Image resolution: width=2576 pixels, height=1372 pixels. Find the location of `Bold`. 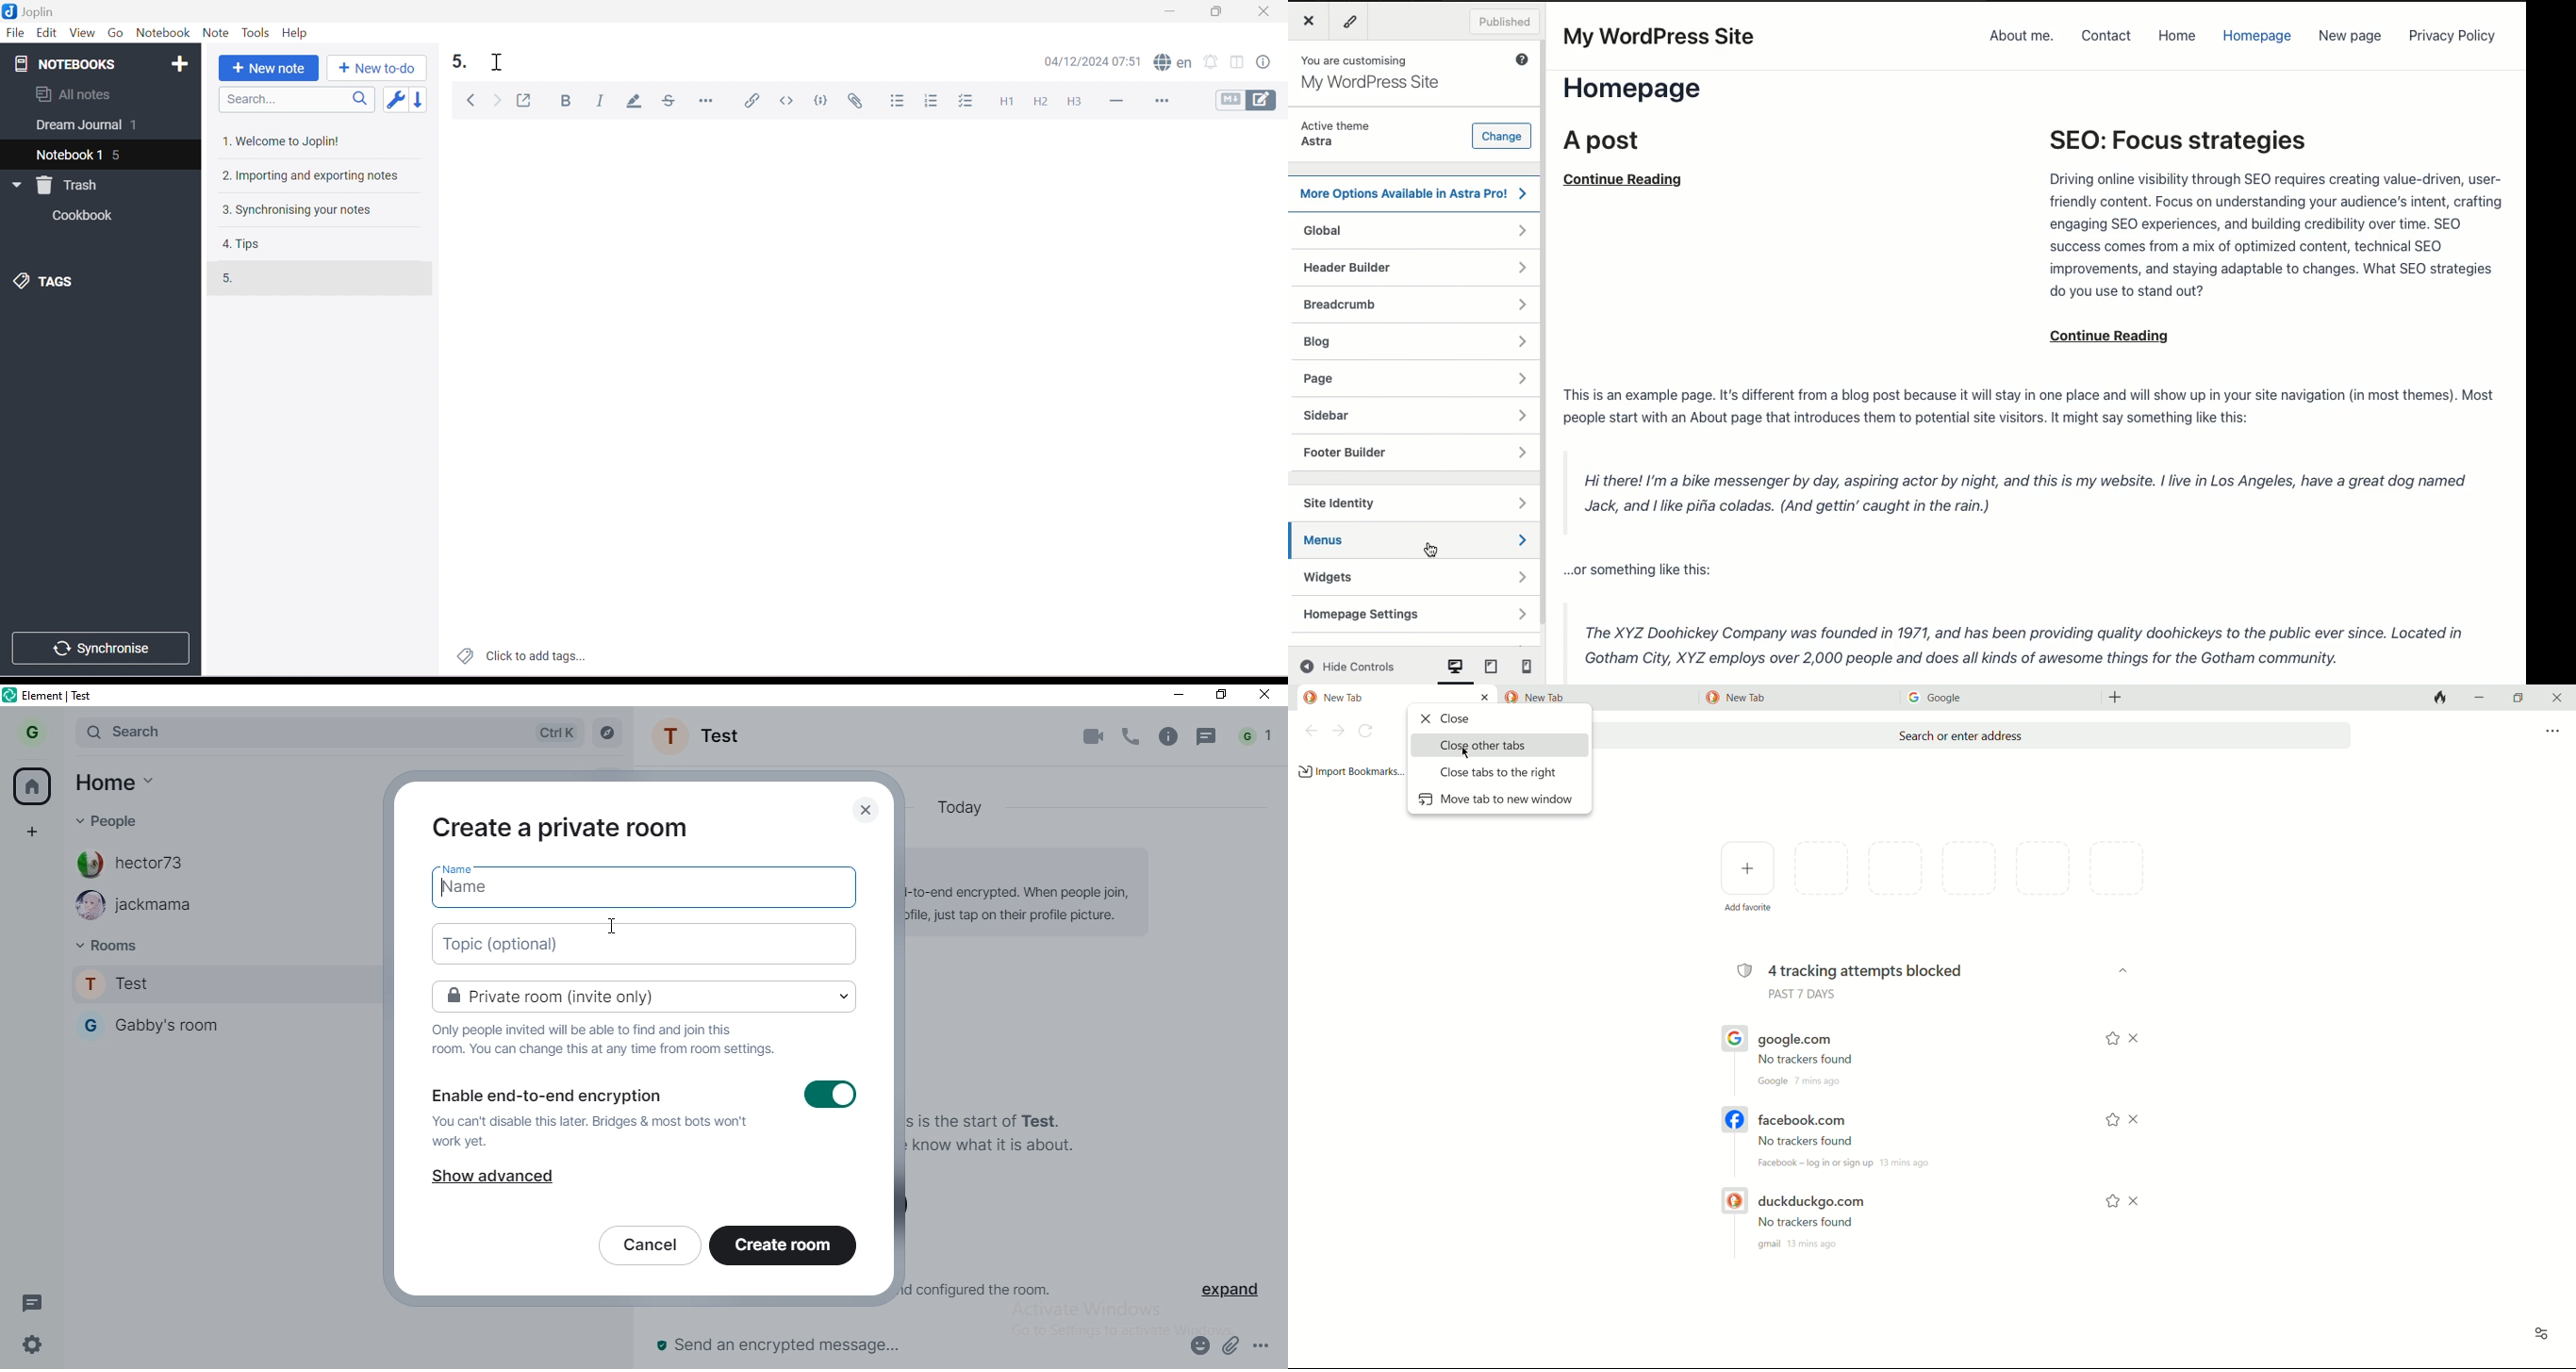

Bold is located at coordinates (570, 102).